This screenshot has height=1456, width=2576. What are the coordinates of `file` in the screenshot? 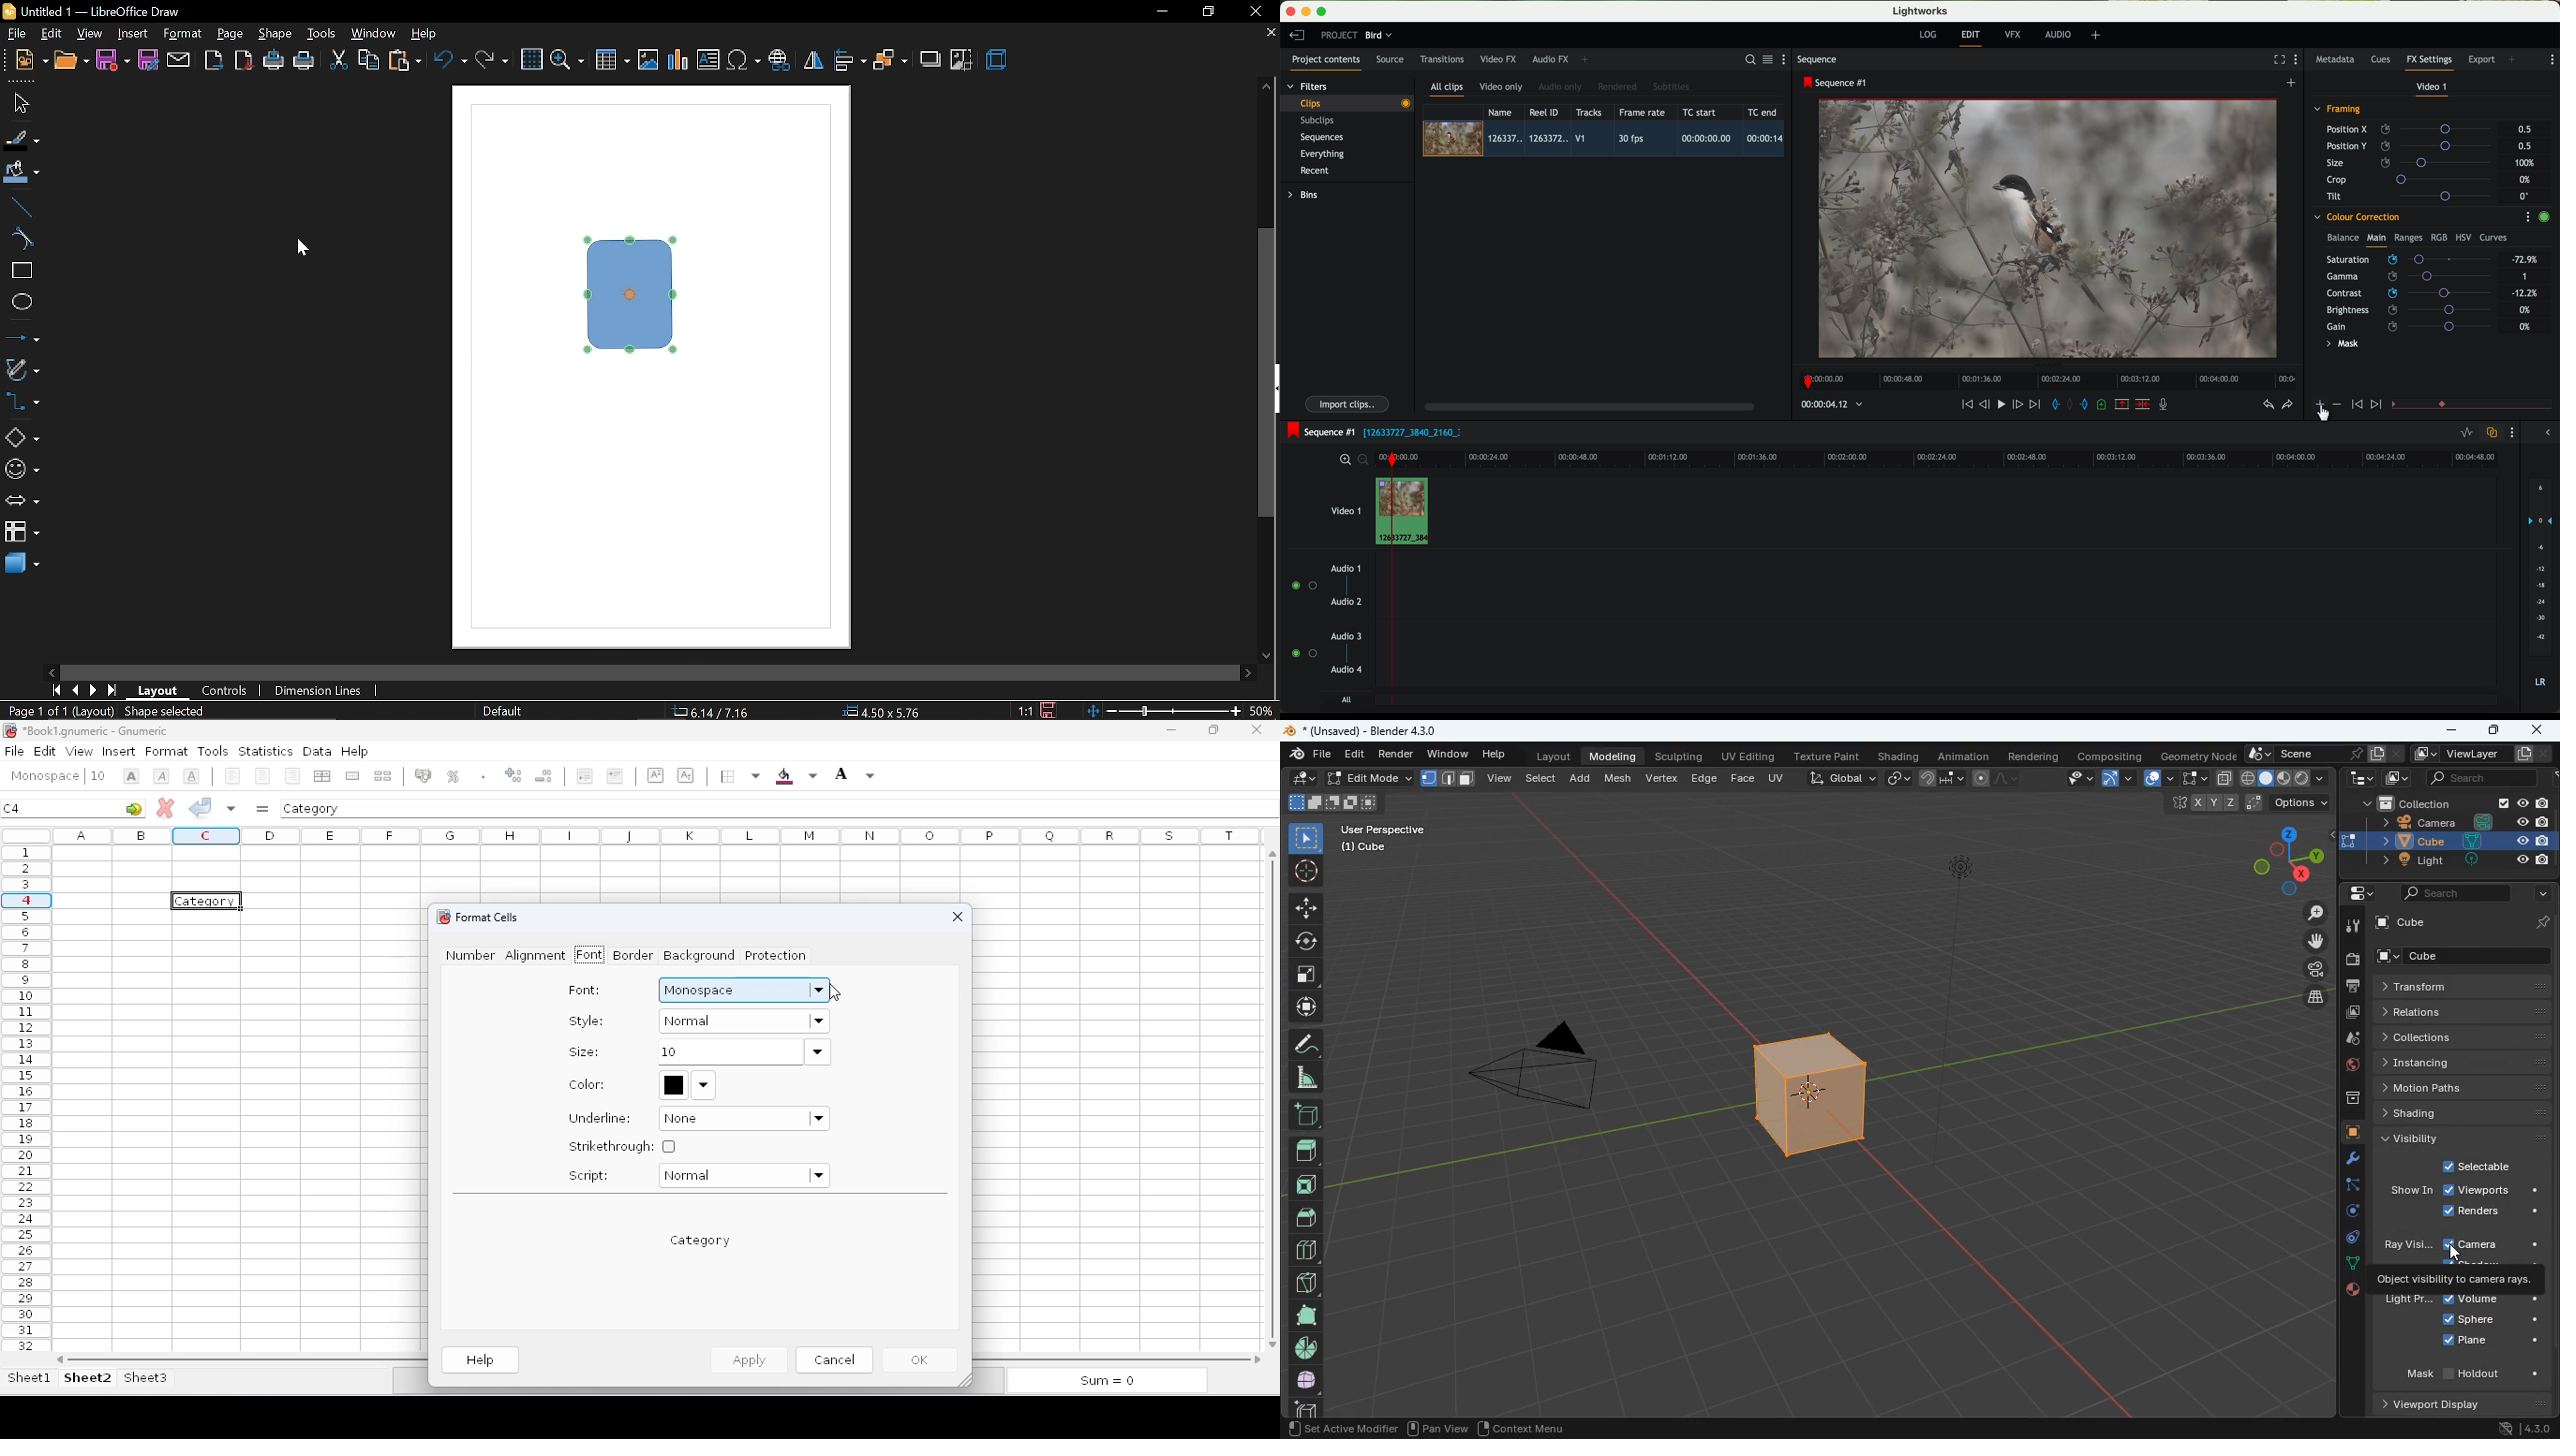 It's located at (19, 34).